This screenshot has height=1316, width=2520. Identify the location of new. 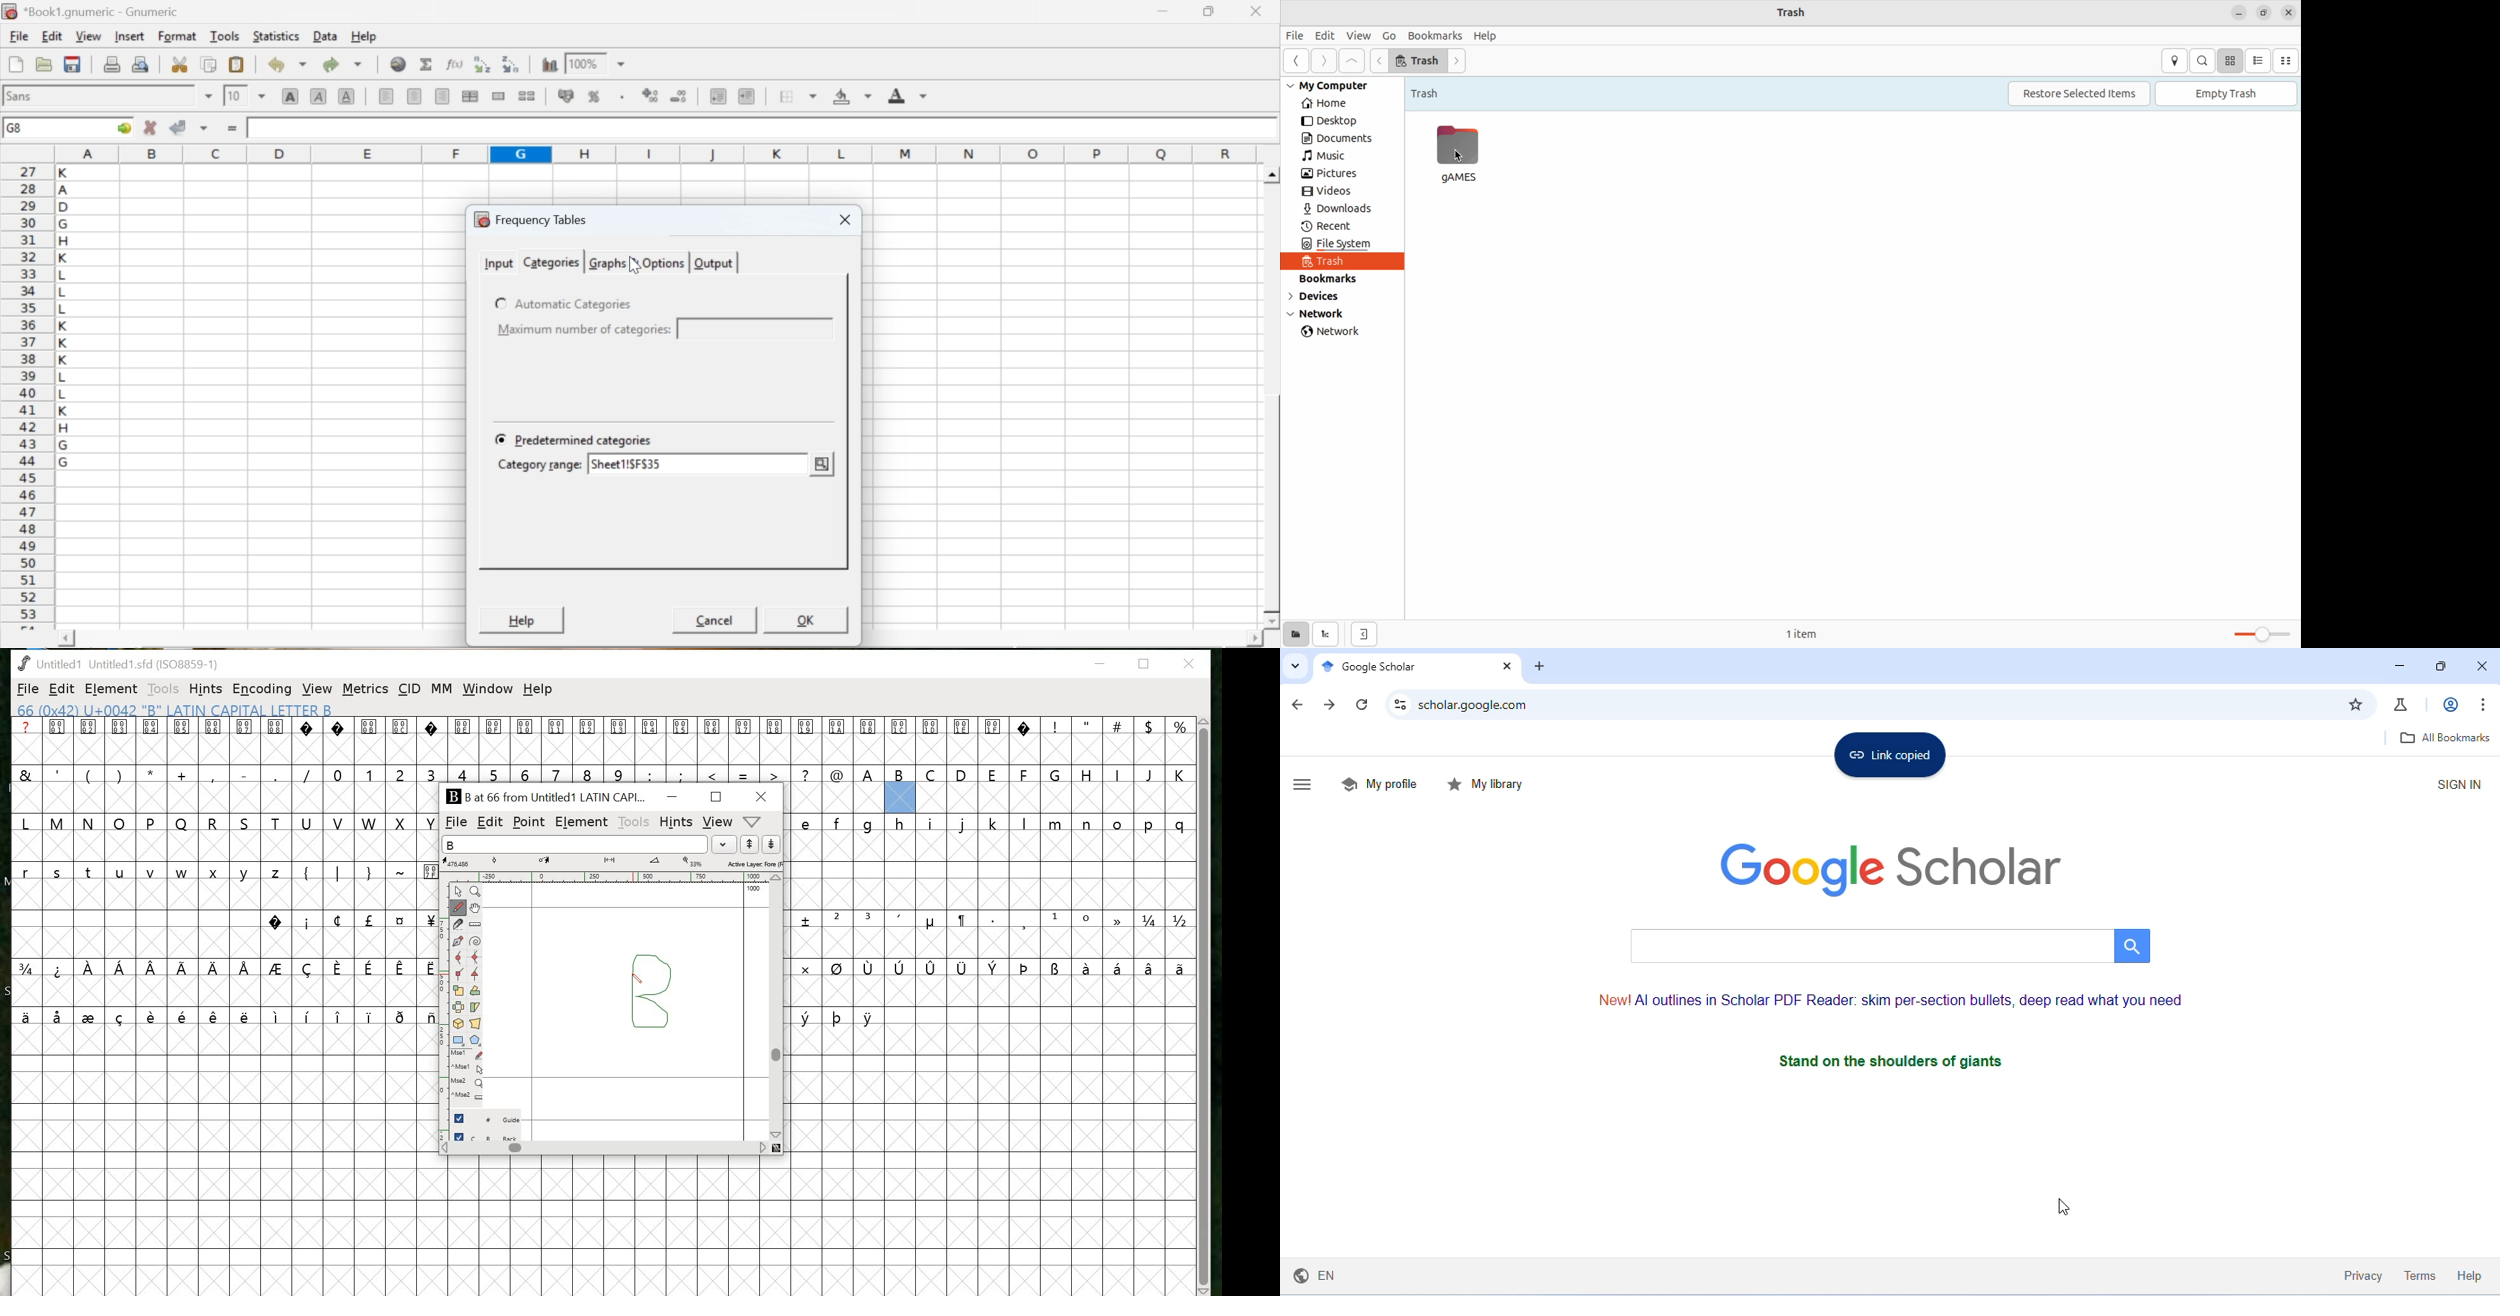
(15, 64).